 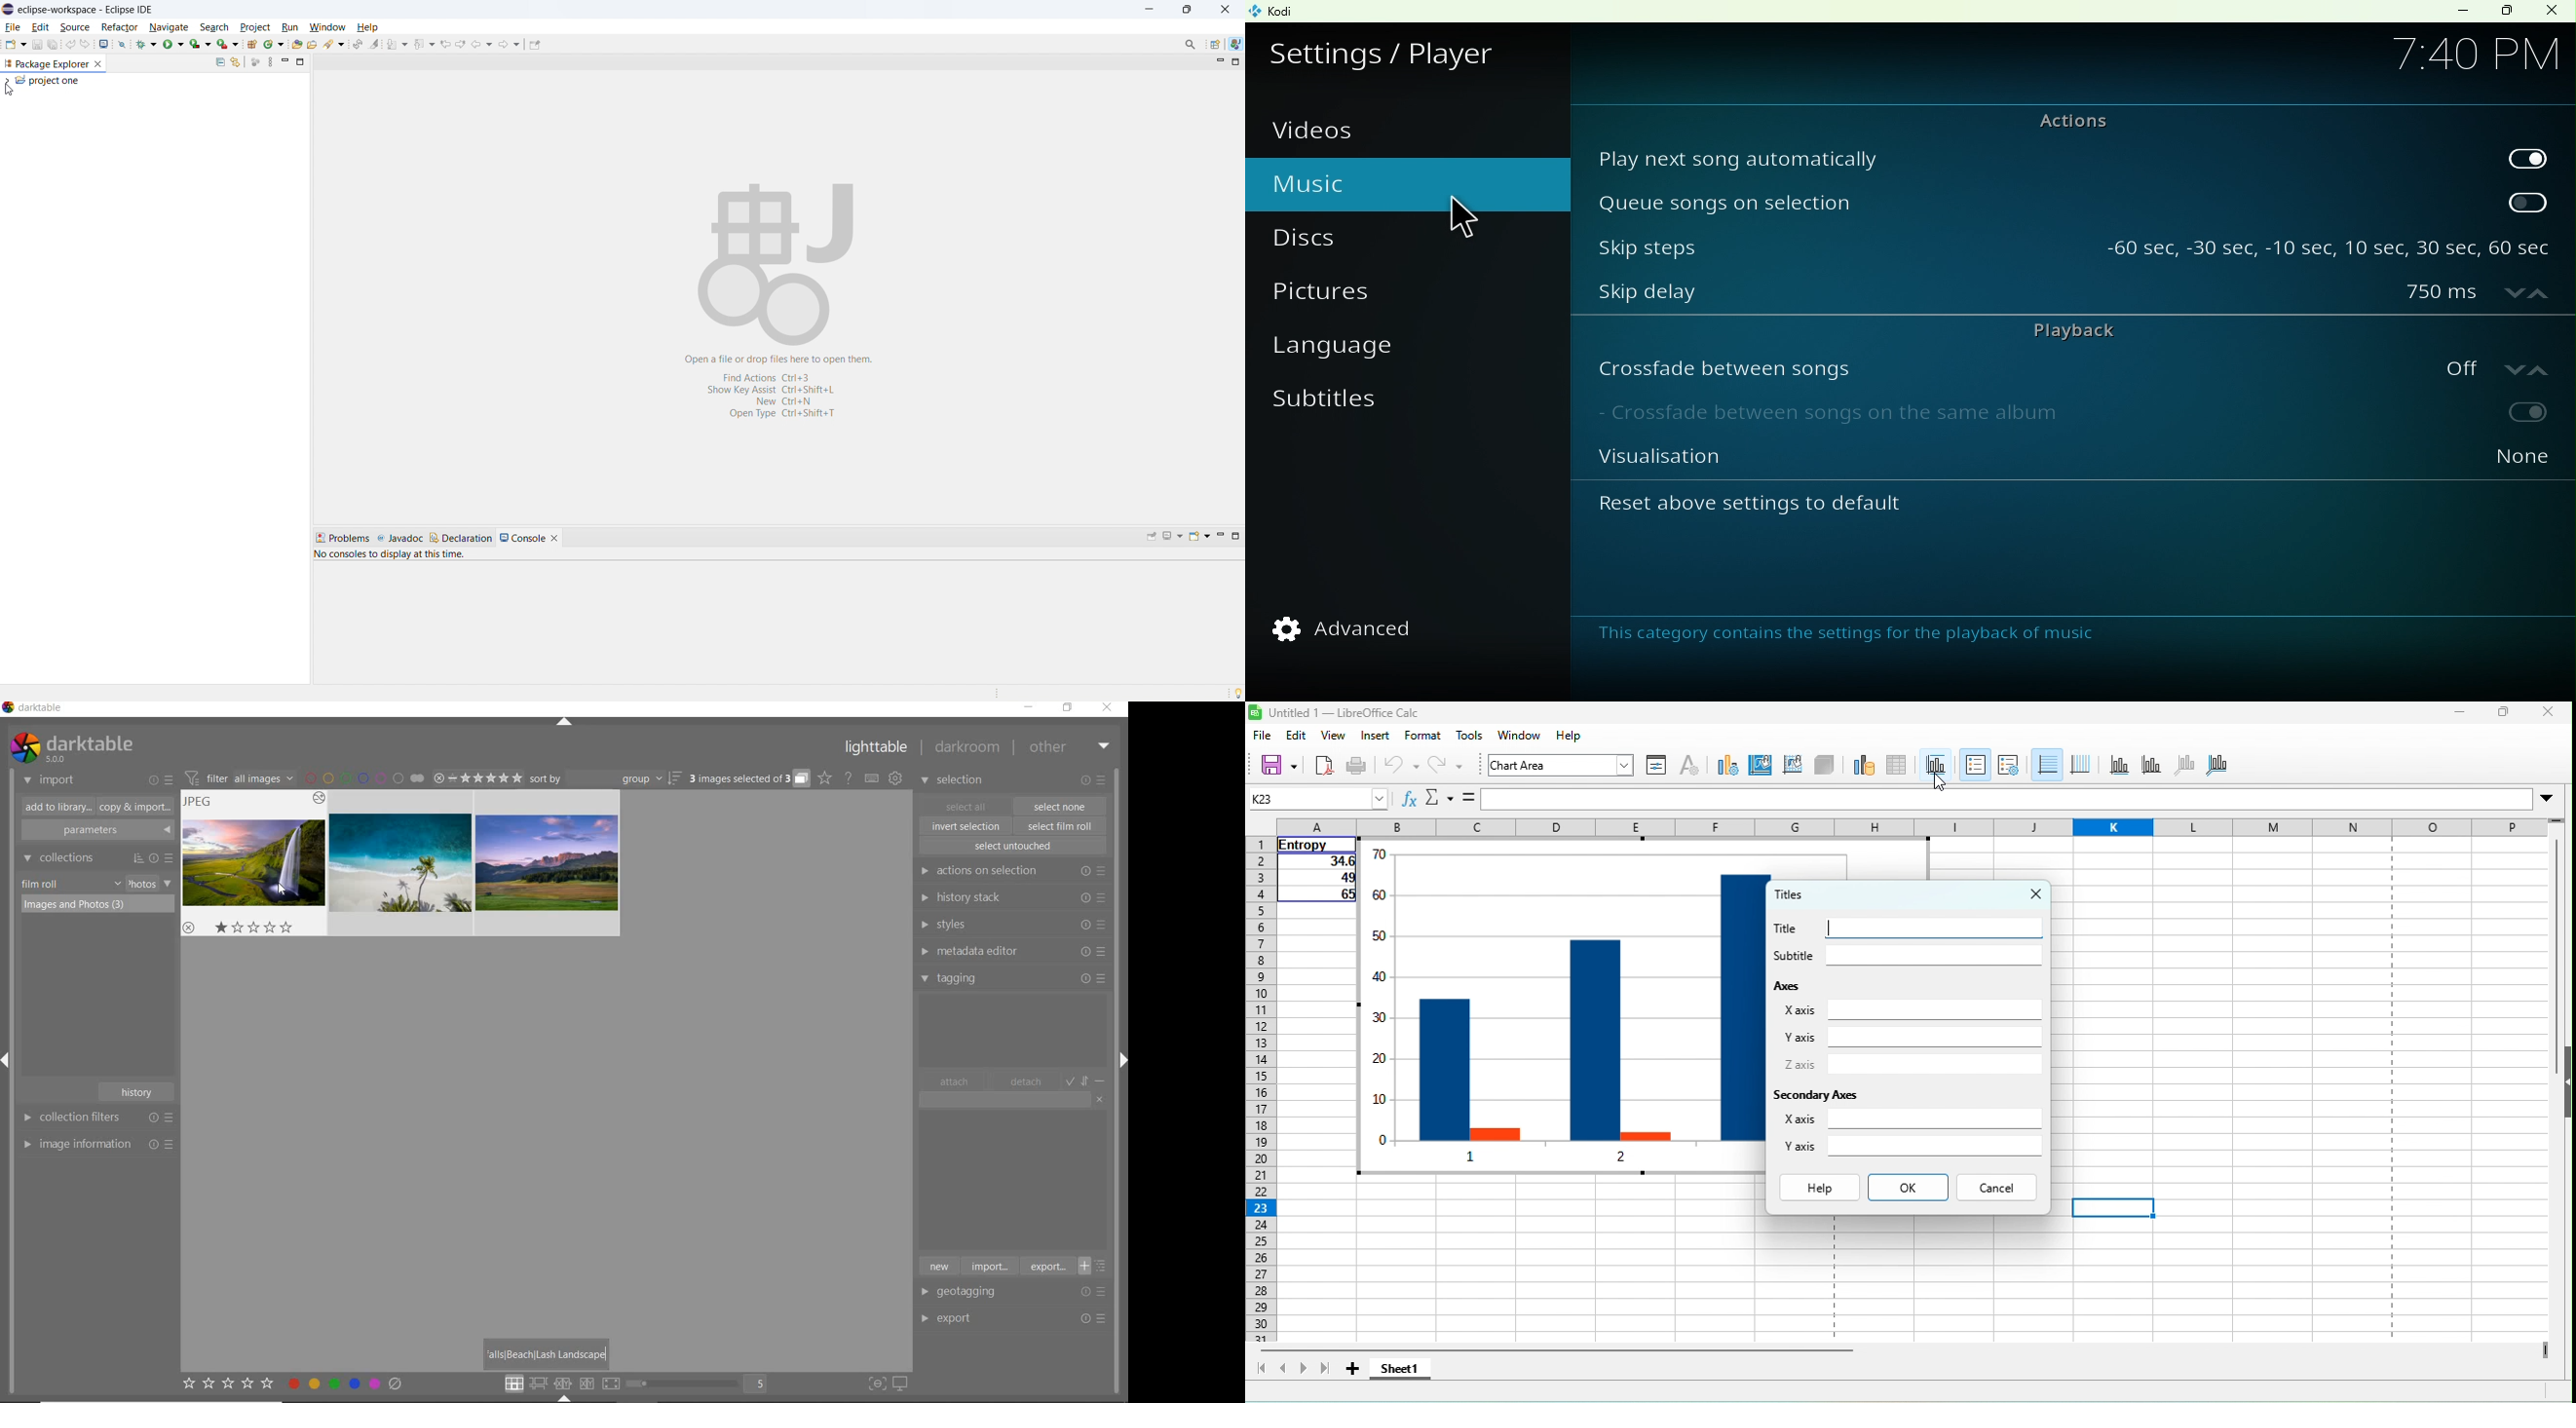 What do you see at coordinates (1990, 367) in the screenshot?
I see `Crossfade between songs` at bounding box center [1990, 367].